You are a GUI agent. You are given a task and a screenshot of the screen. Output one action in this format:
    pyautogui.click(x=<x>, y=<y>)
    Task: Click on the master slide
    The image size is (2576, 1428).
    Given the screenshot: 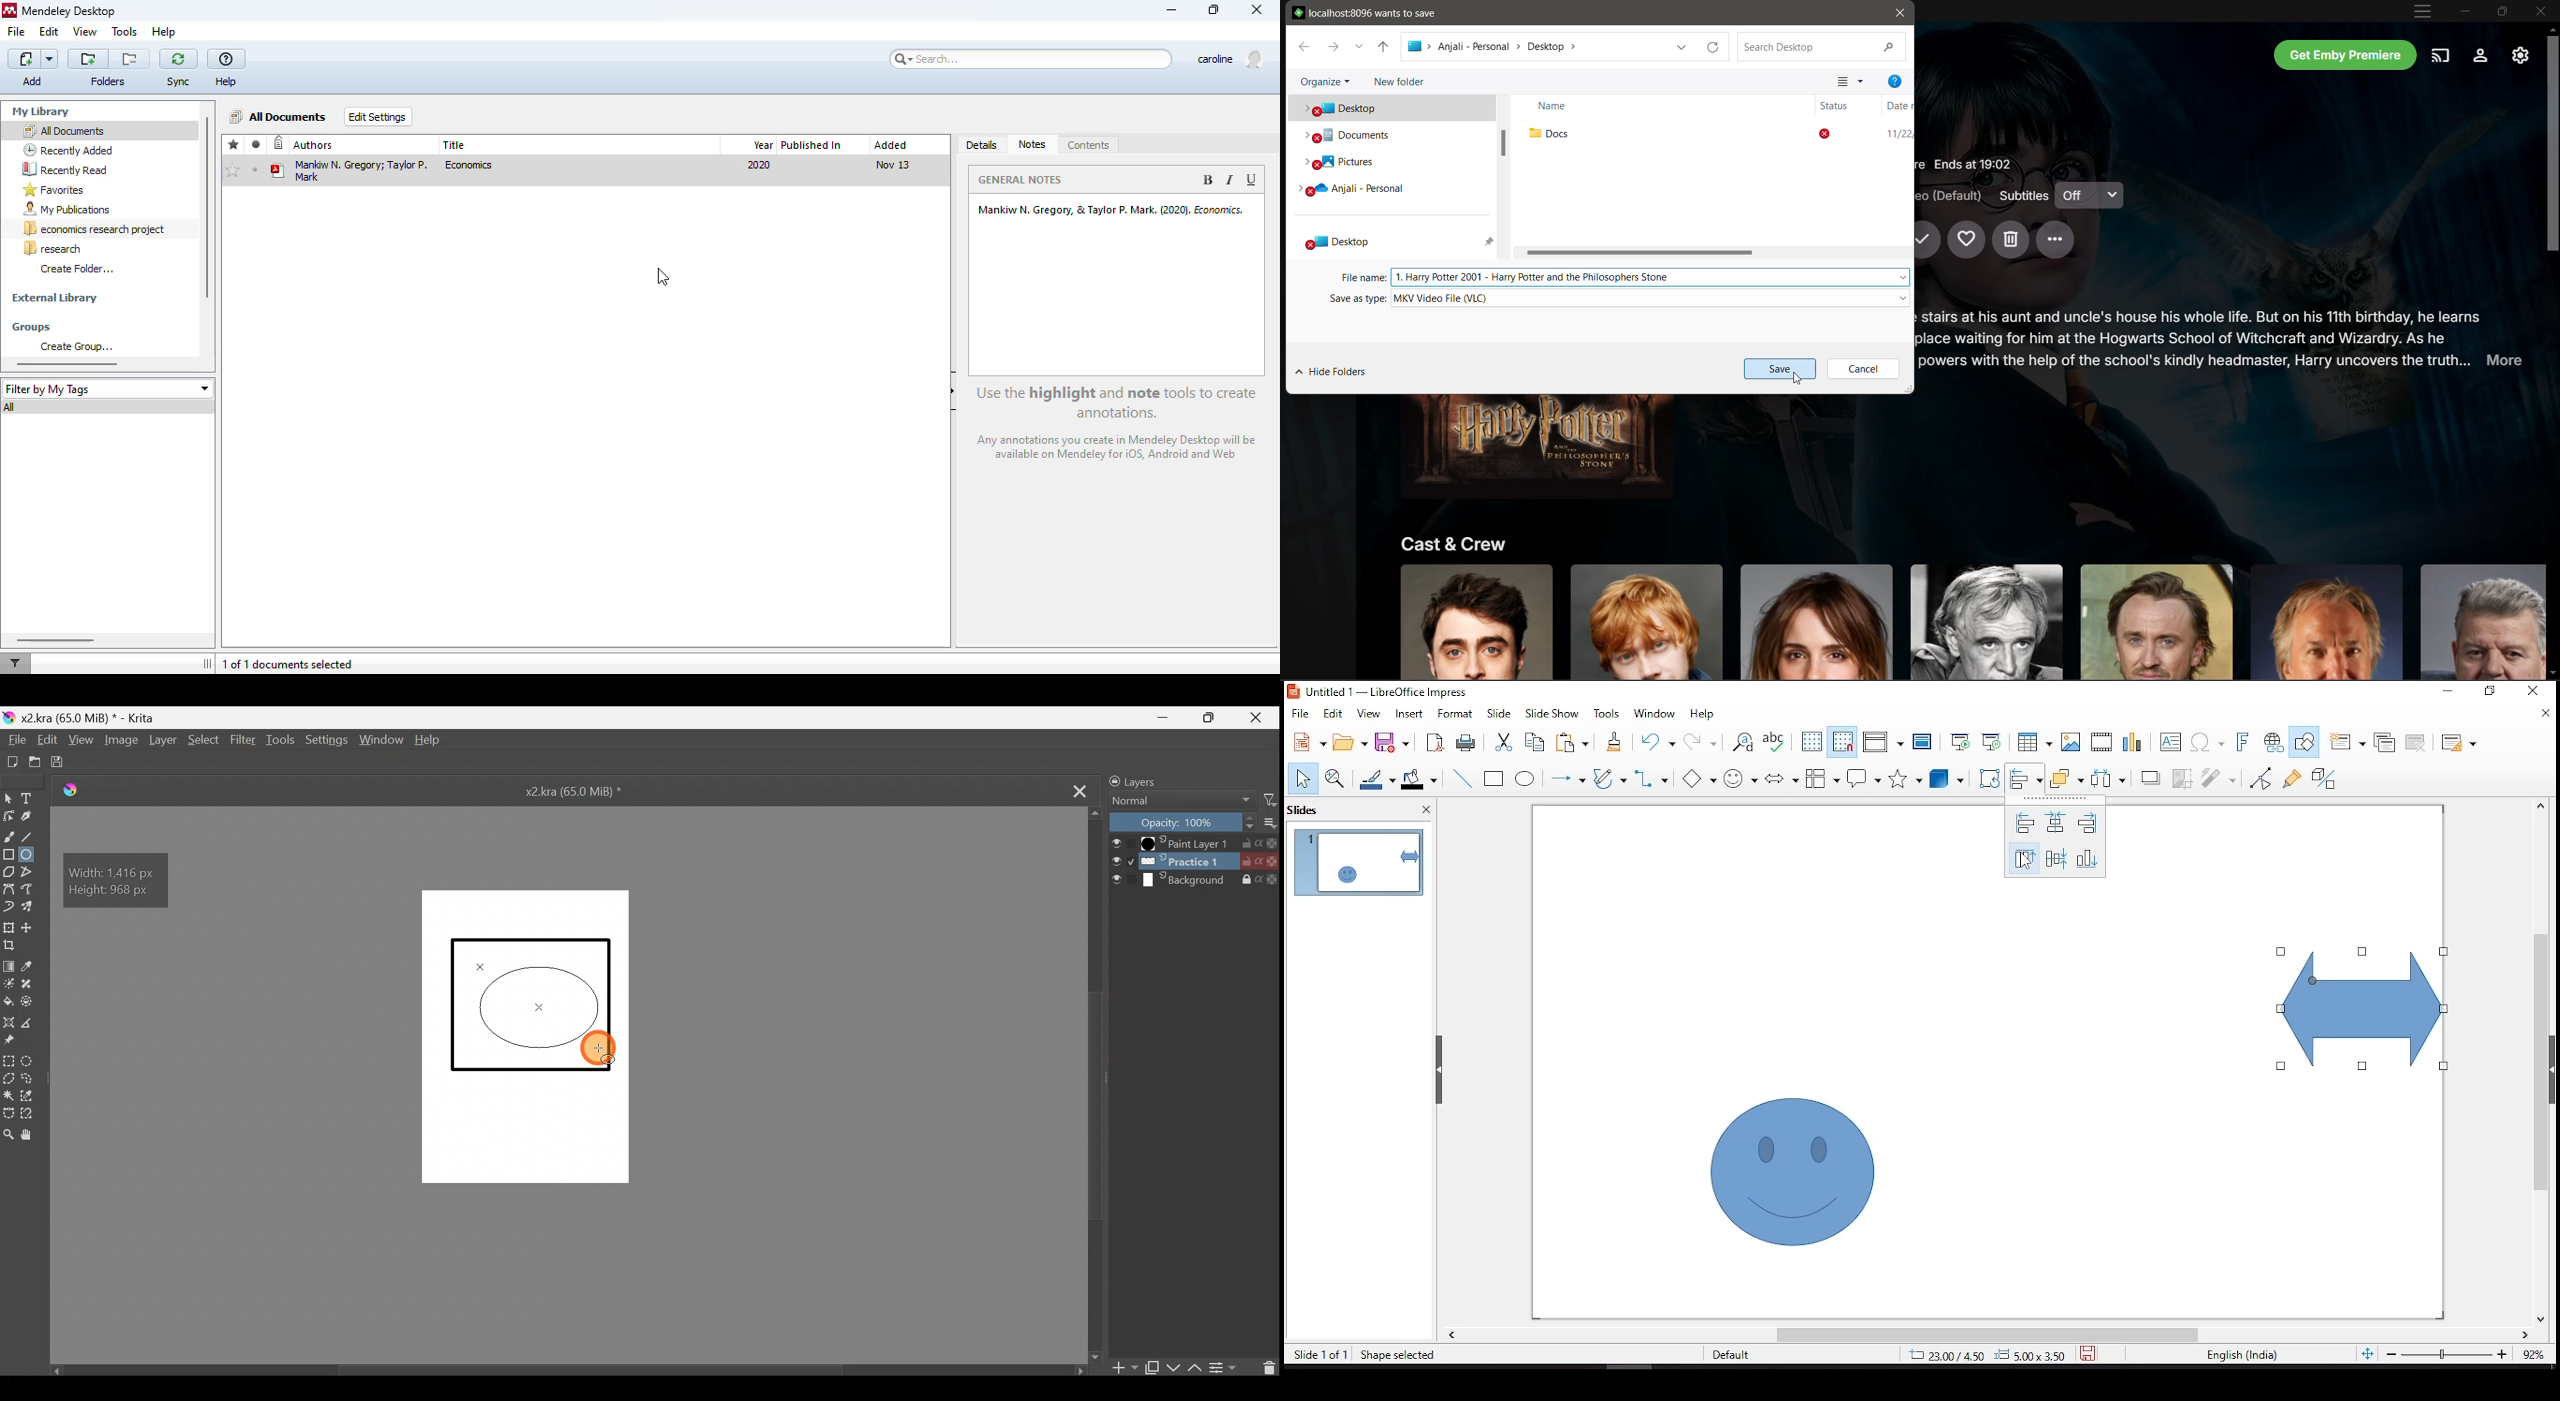 What is the action you would take?
    pyautogui.click(x=1923, y=742)
    